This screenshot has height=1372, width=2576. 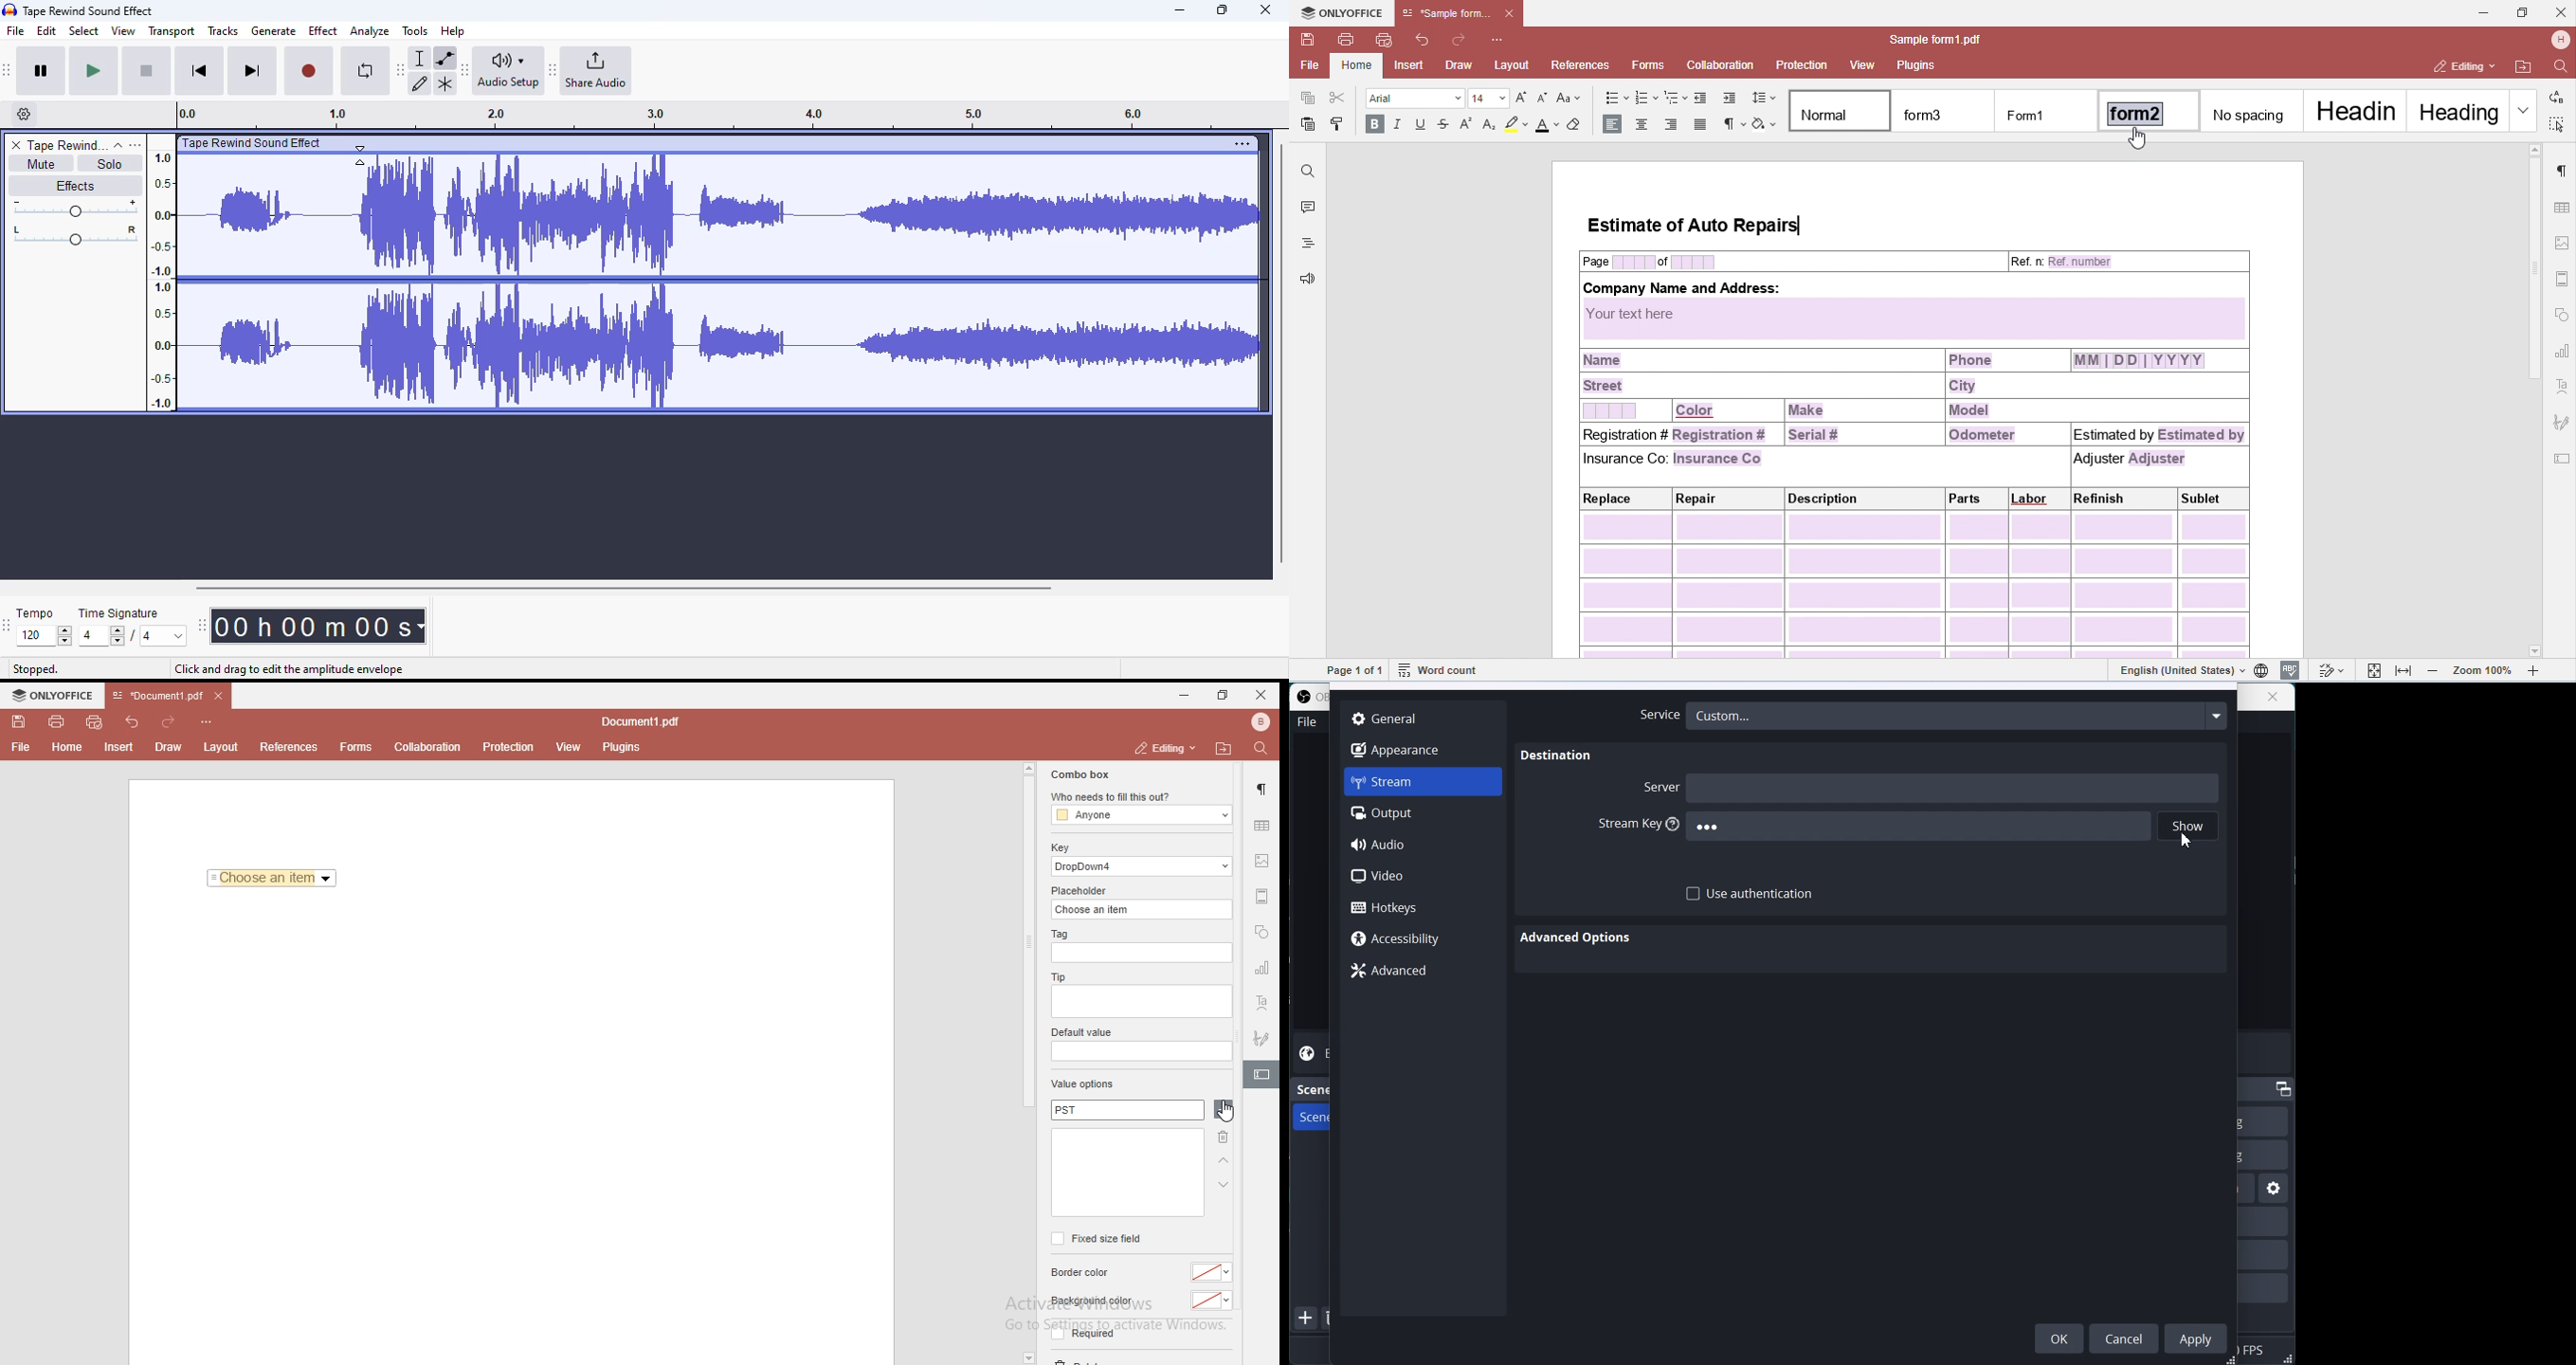 I want to click on play, so click(x=93, y=72).